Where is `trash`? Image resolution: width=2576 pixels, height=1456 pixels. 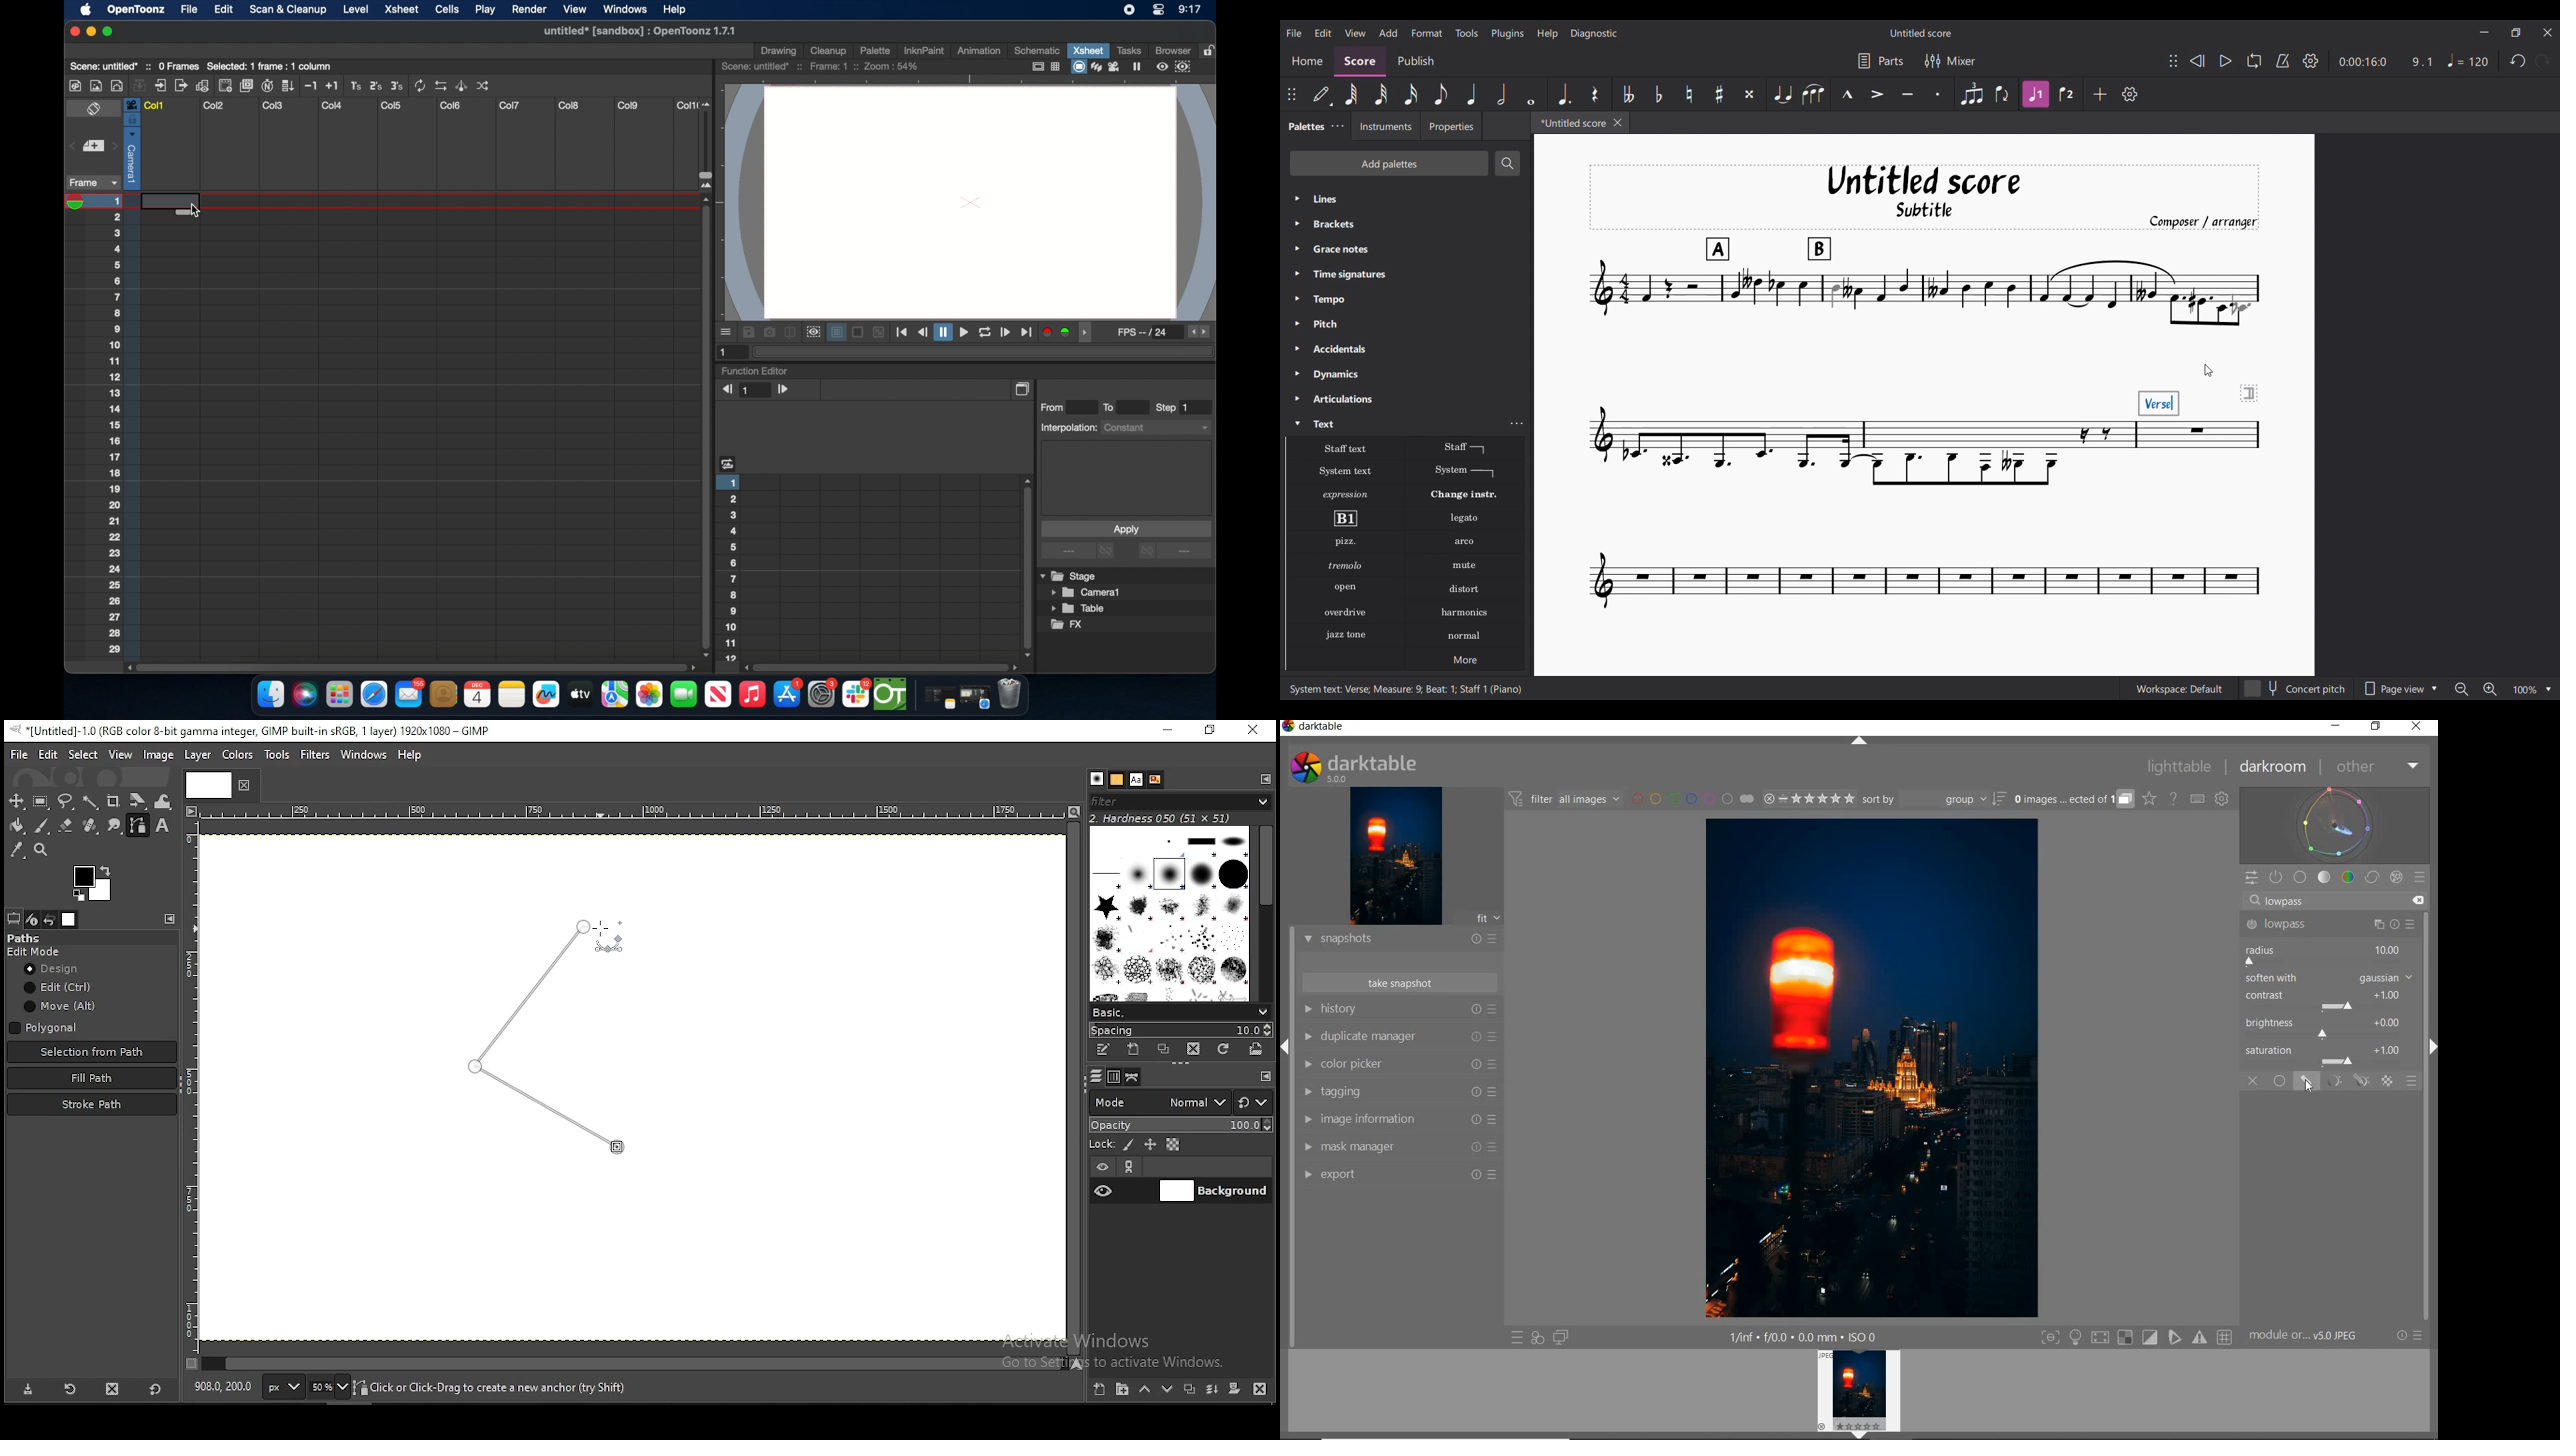
trash is located at coordinates (1009, 695).